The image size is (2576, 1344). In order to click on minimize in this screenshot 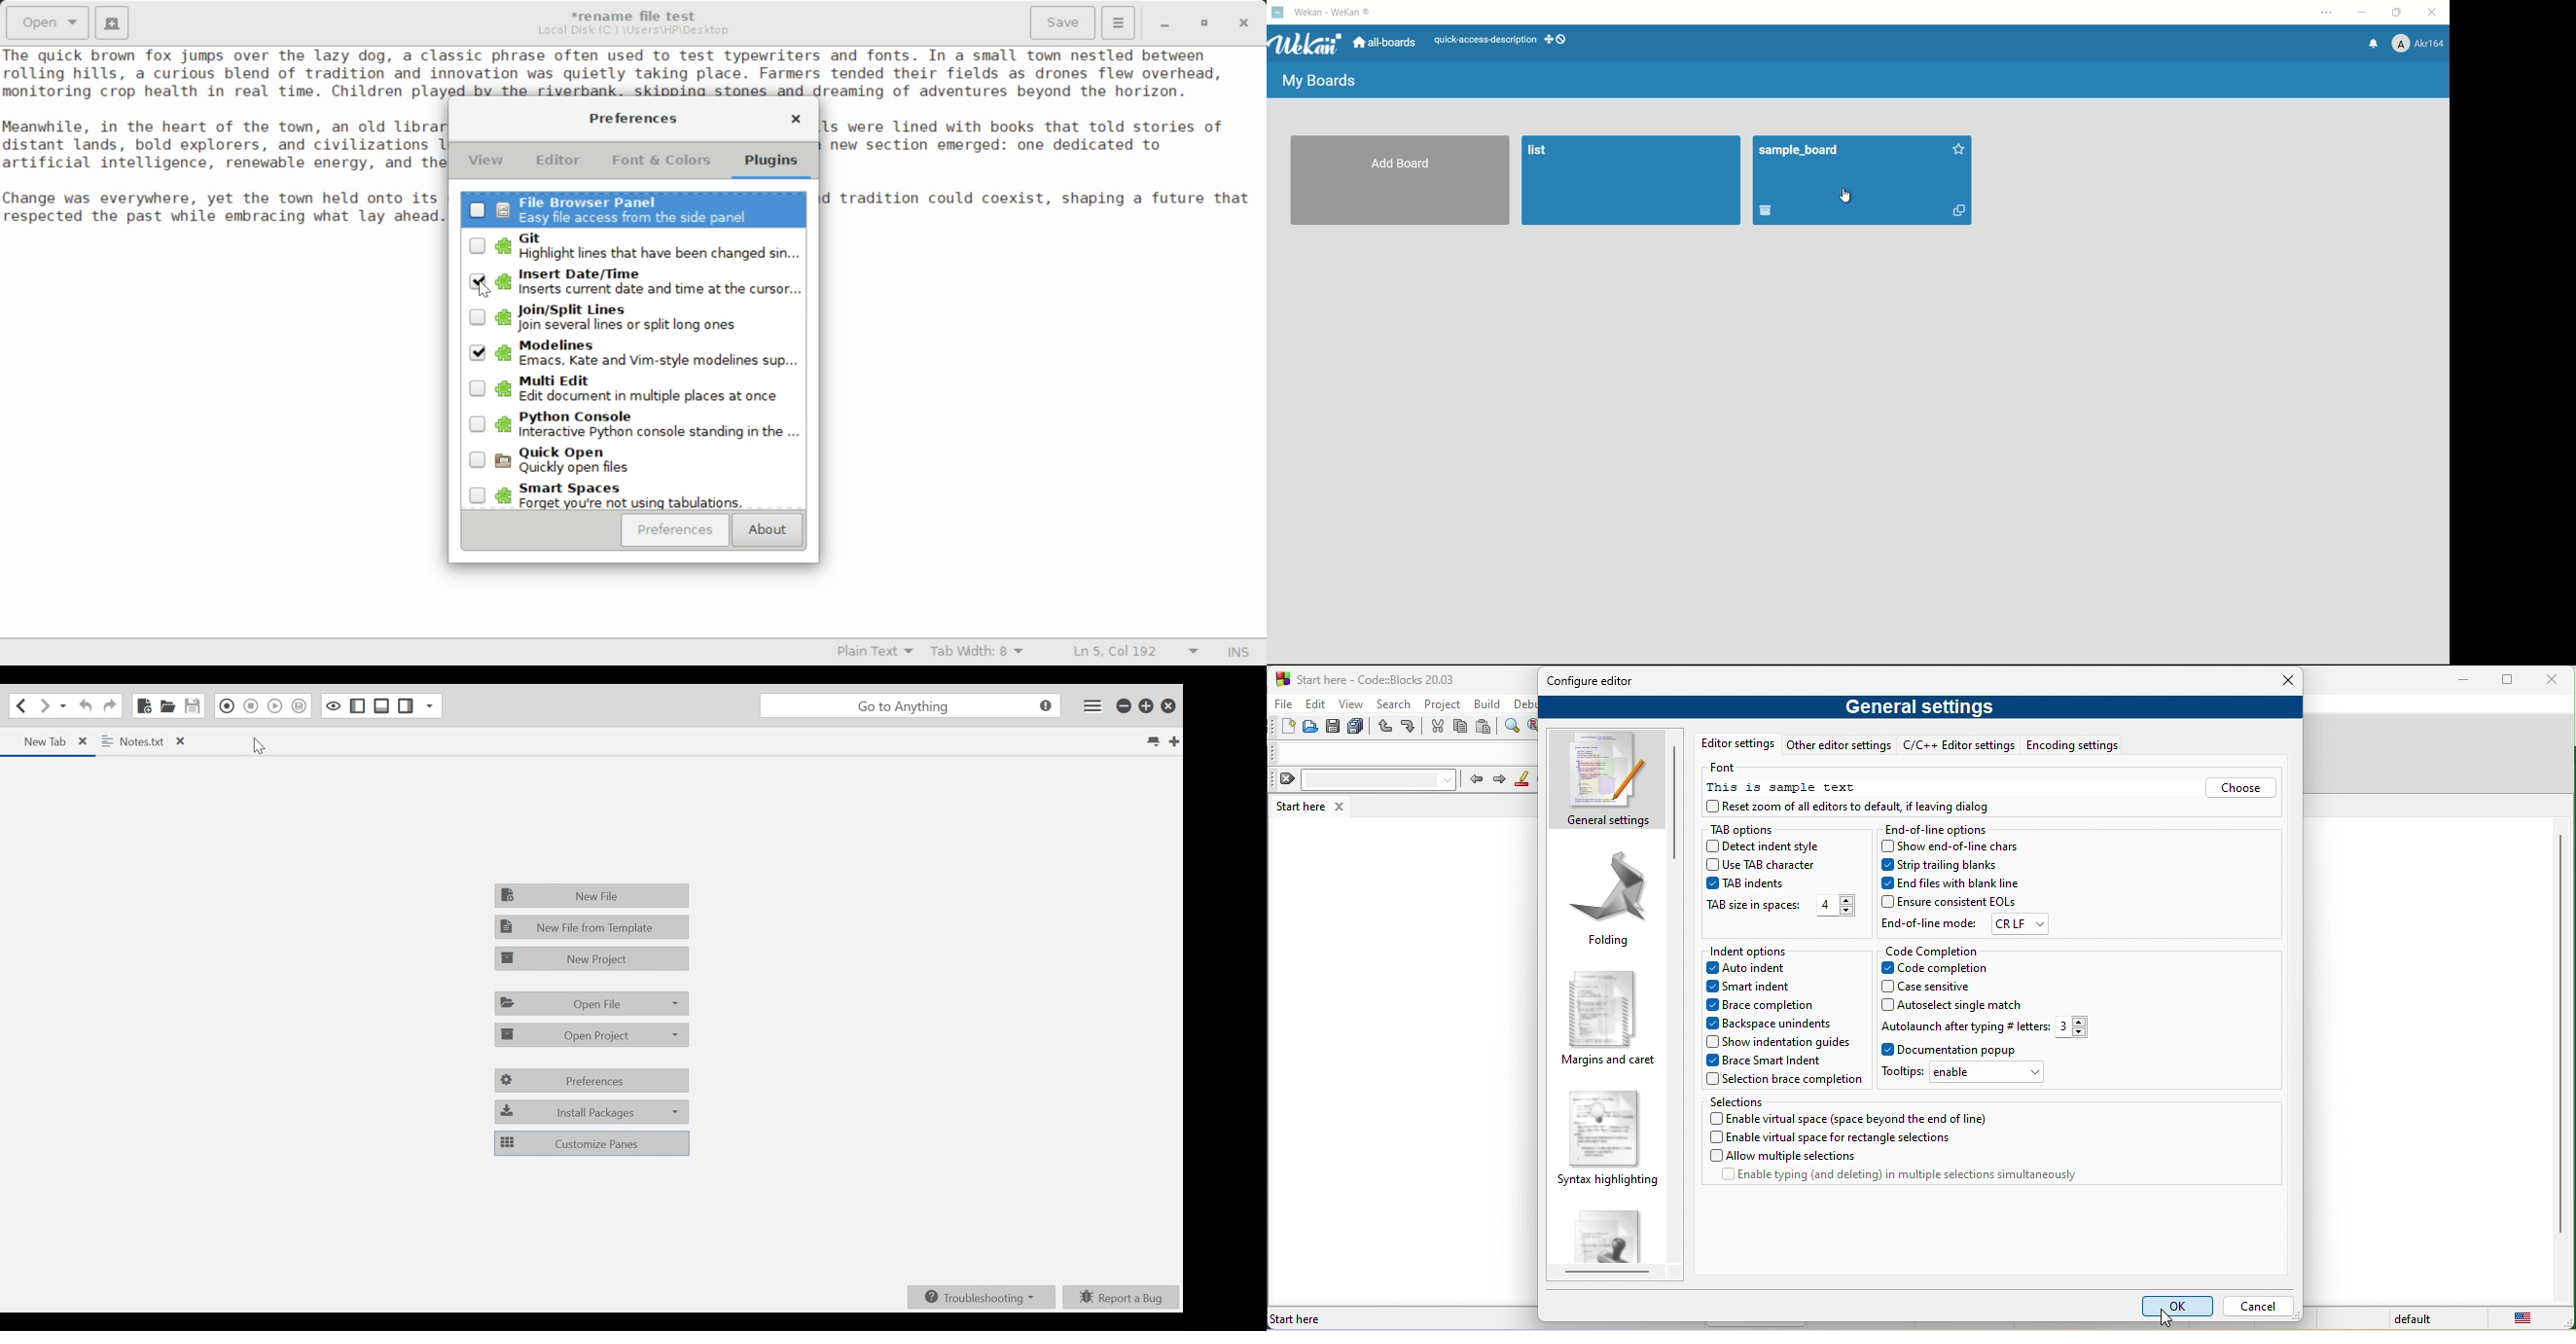, I will do `click(1123, 705)`.